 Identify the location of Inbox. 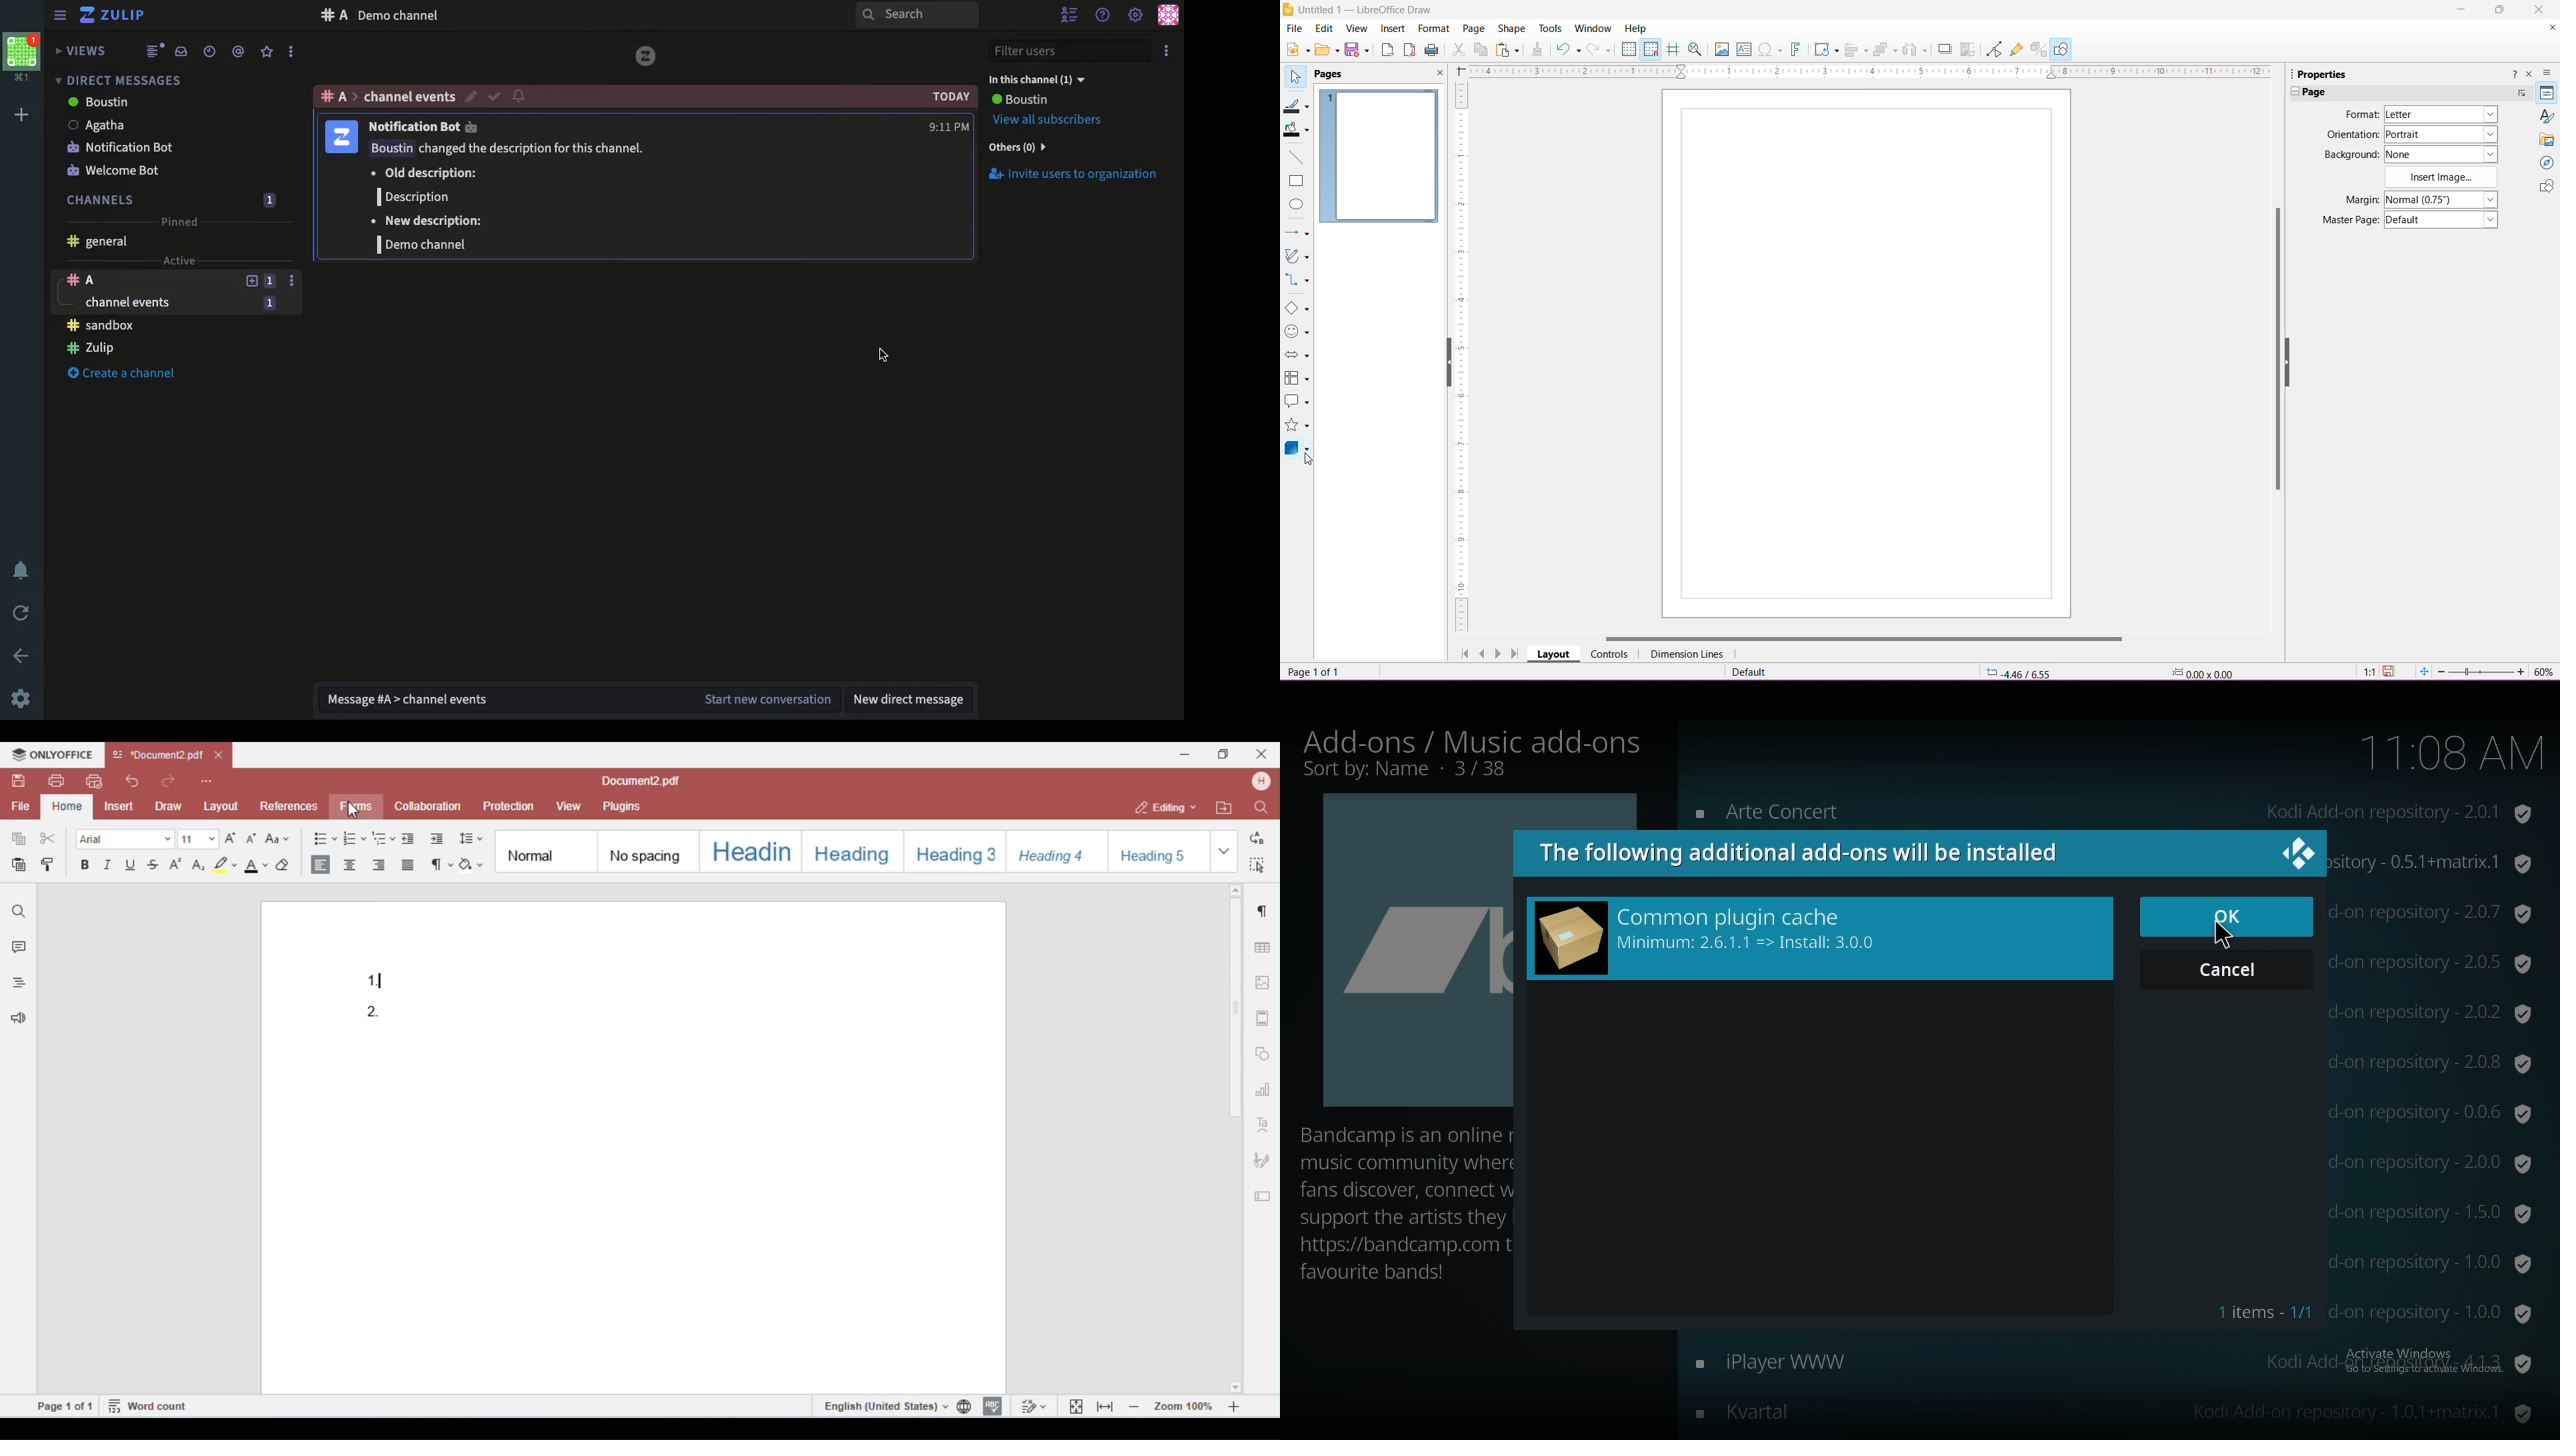
(178, 50).